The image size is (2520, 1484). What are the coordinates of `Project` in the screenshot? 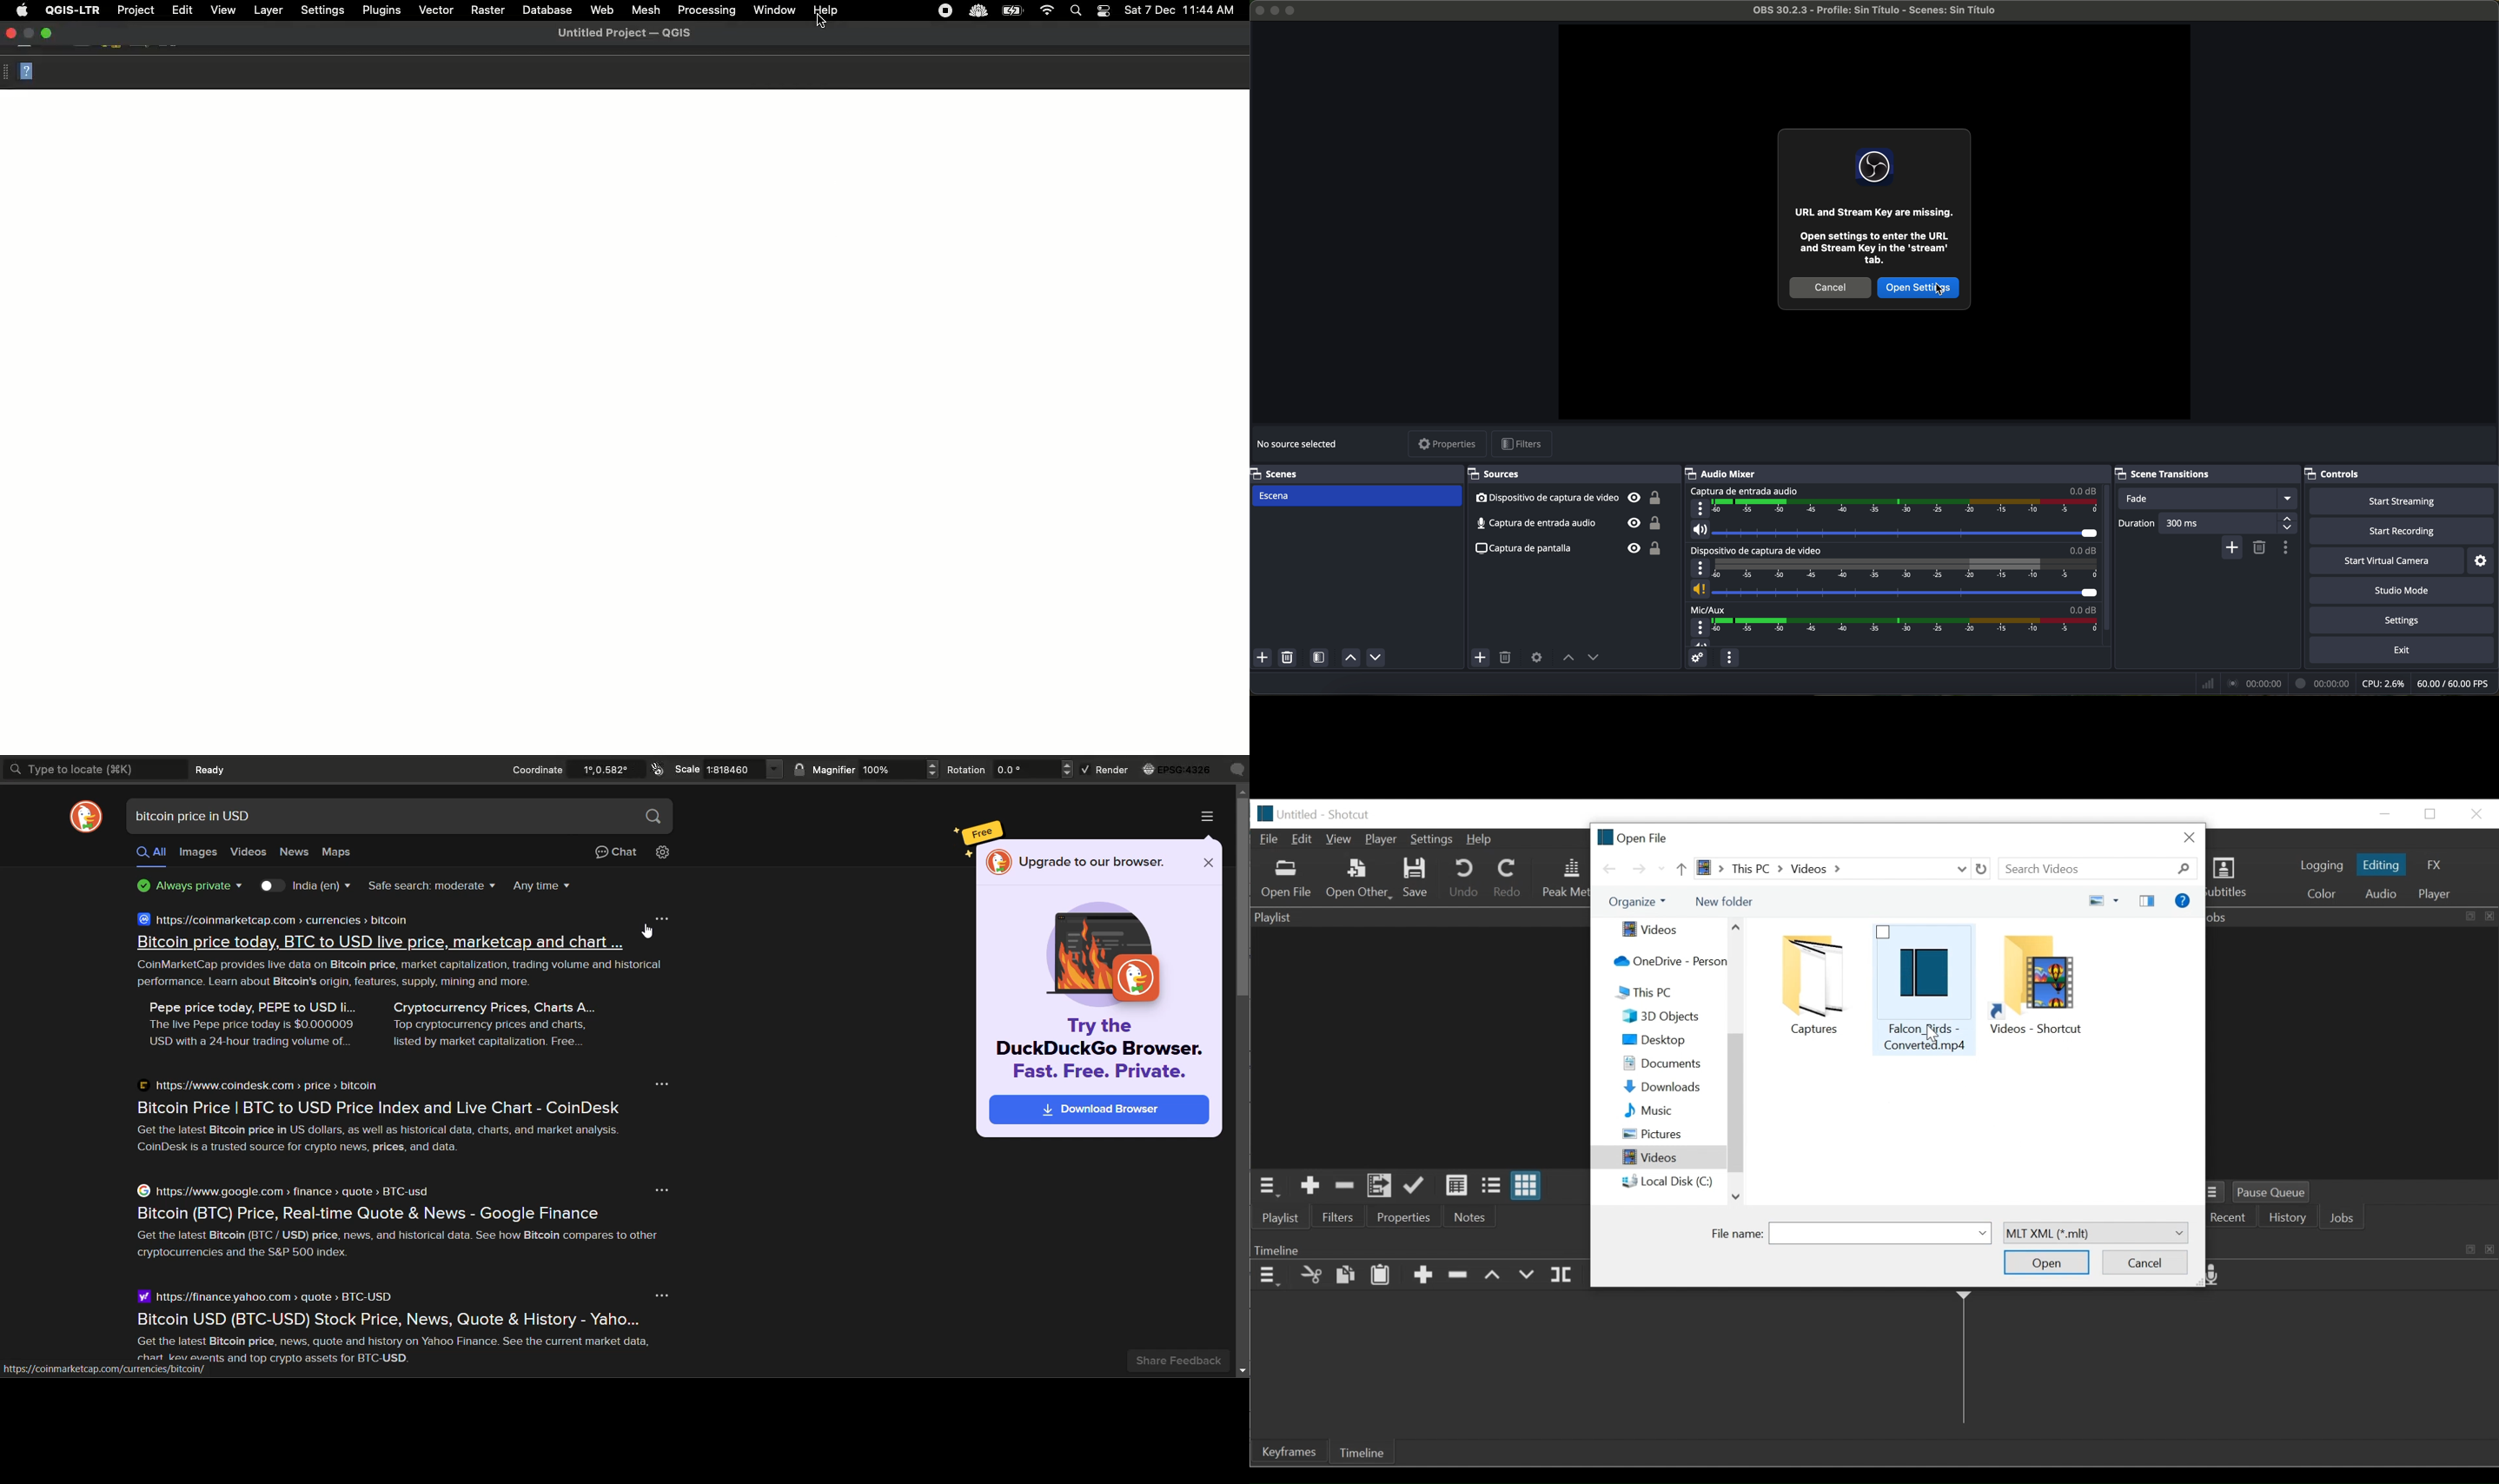 It's located at (135, 10).